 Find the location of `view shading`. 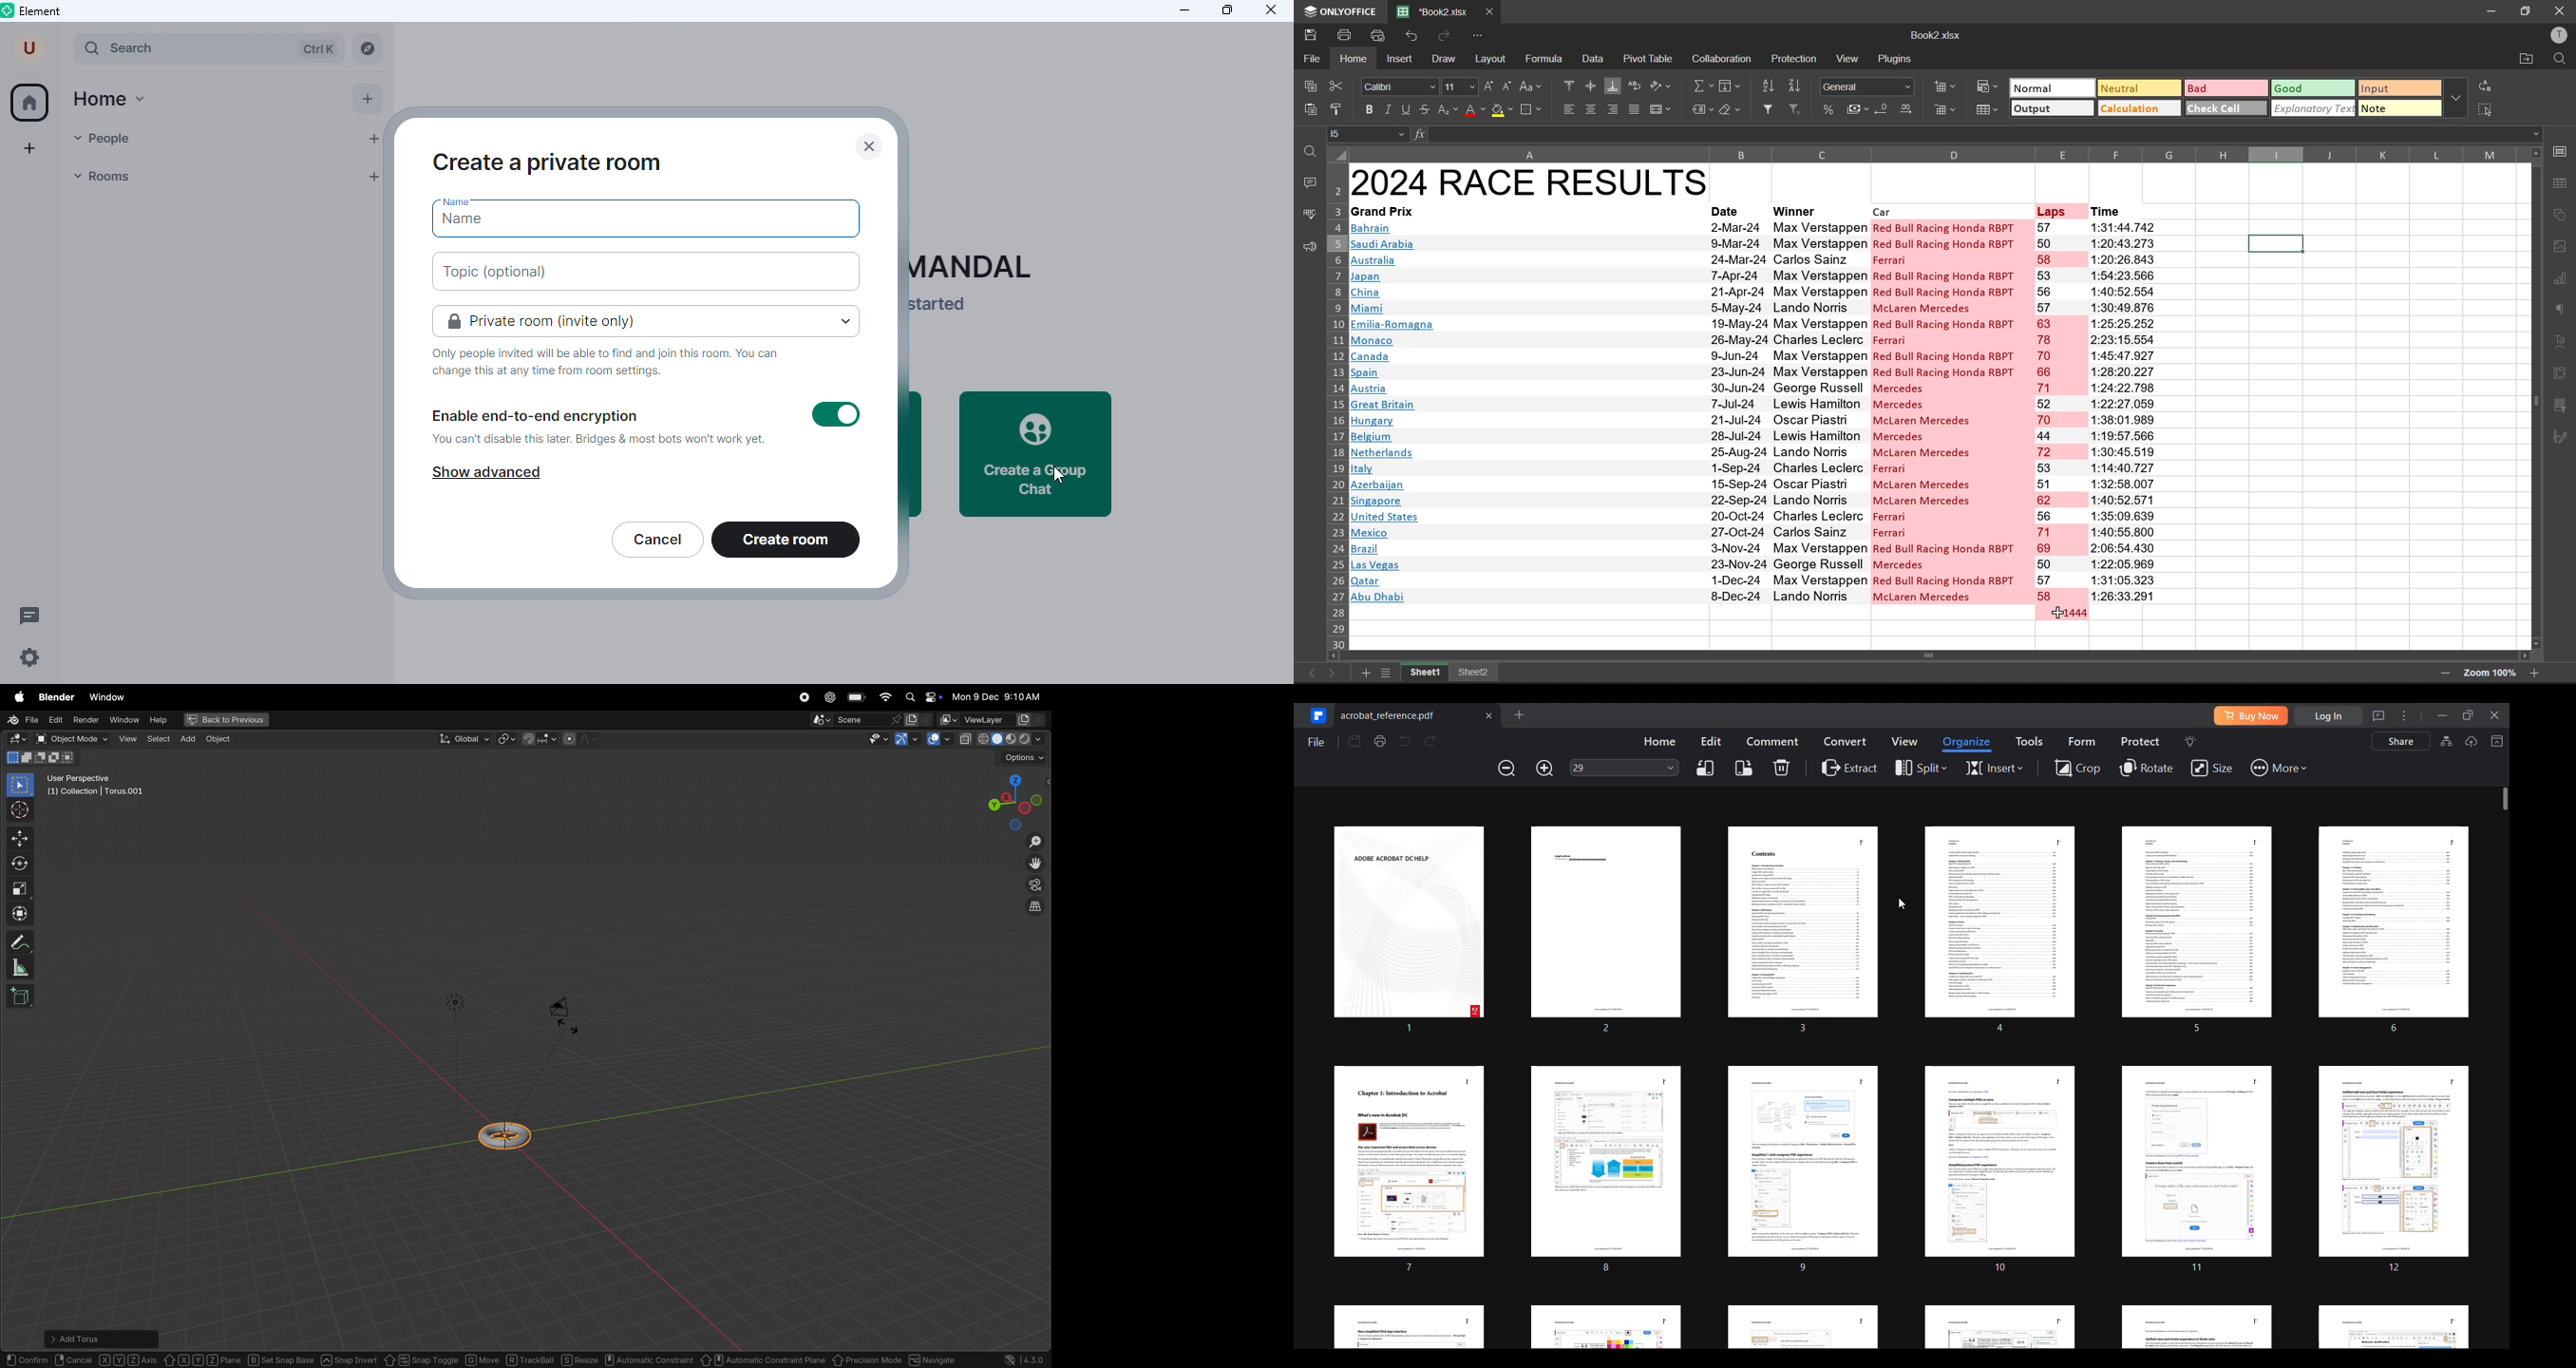

view shading is located at coordinates (1014, 738).